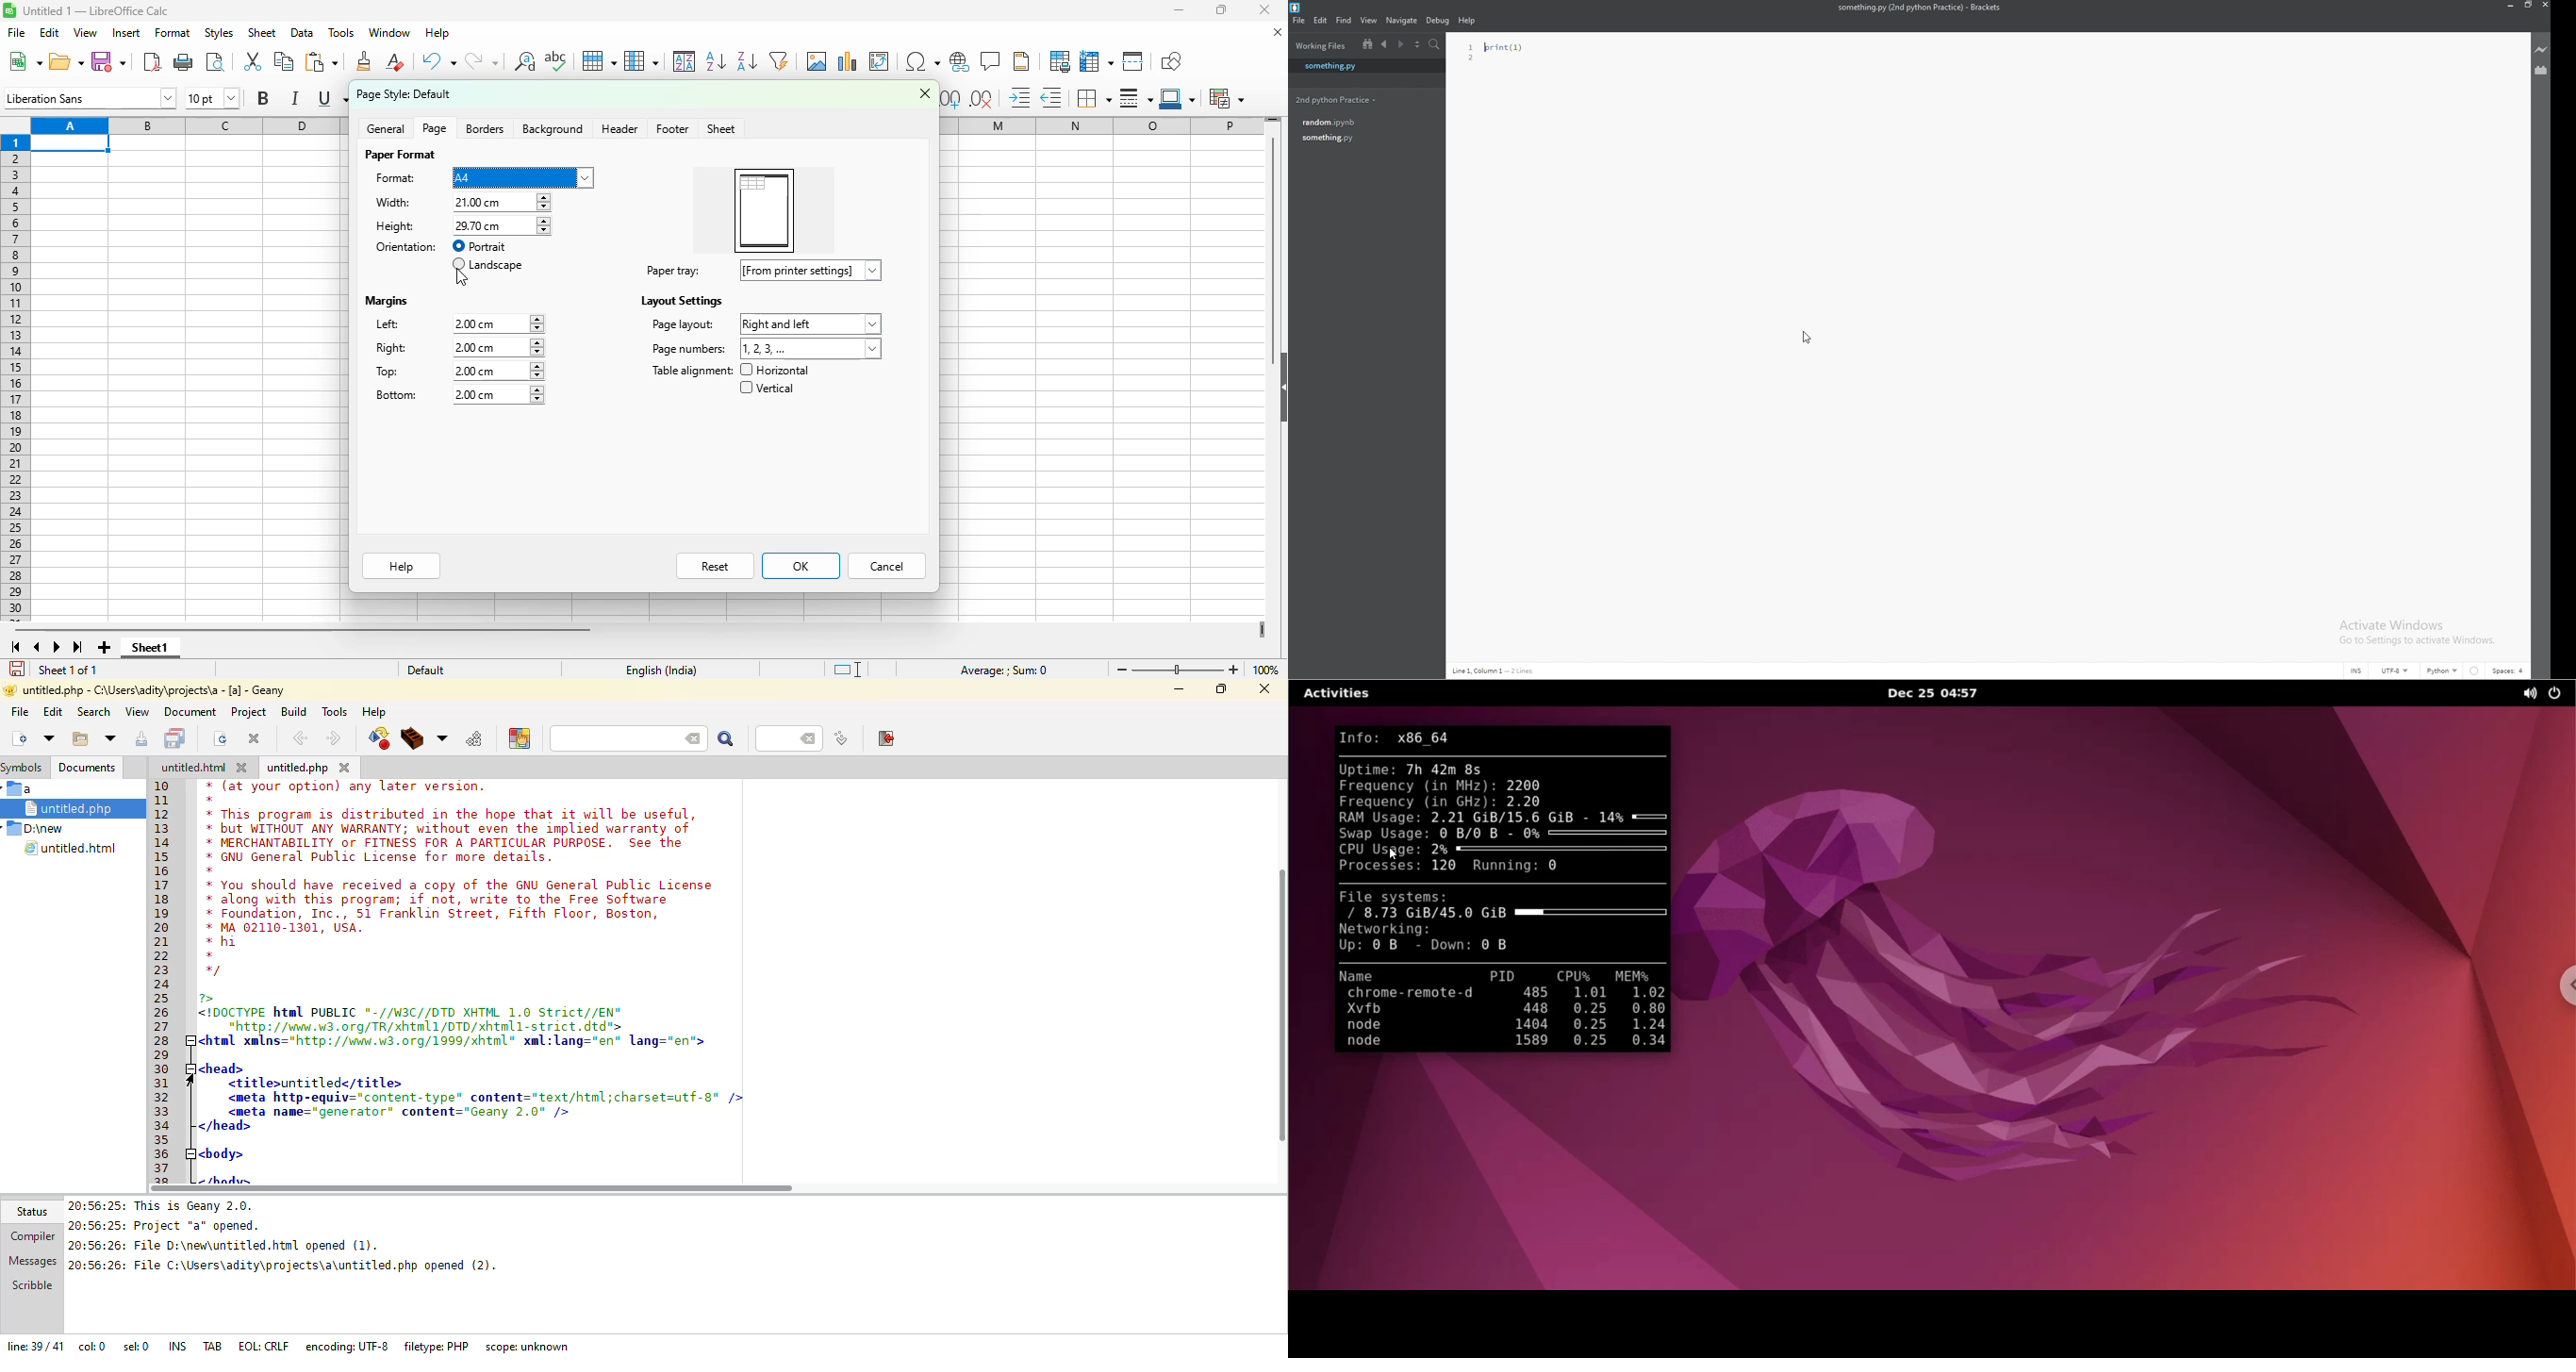 The width and height of the screenshot is (2576, 1372). What do you see at coordinates (766, 388) in the screenshot?
I see `vertical` at bounding box center [766, 388].